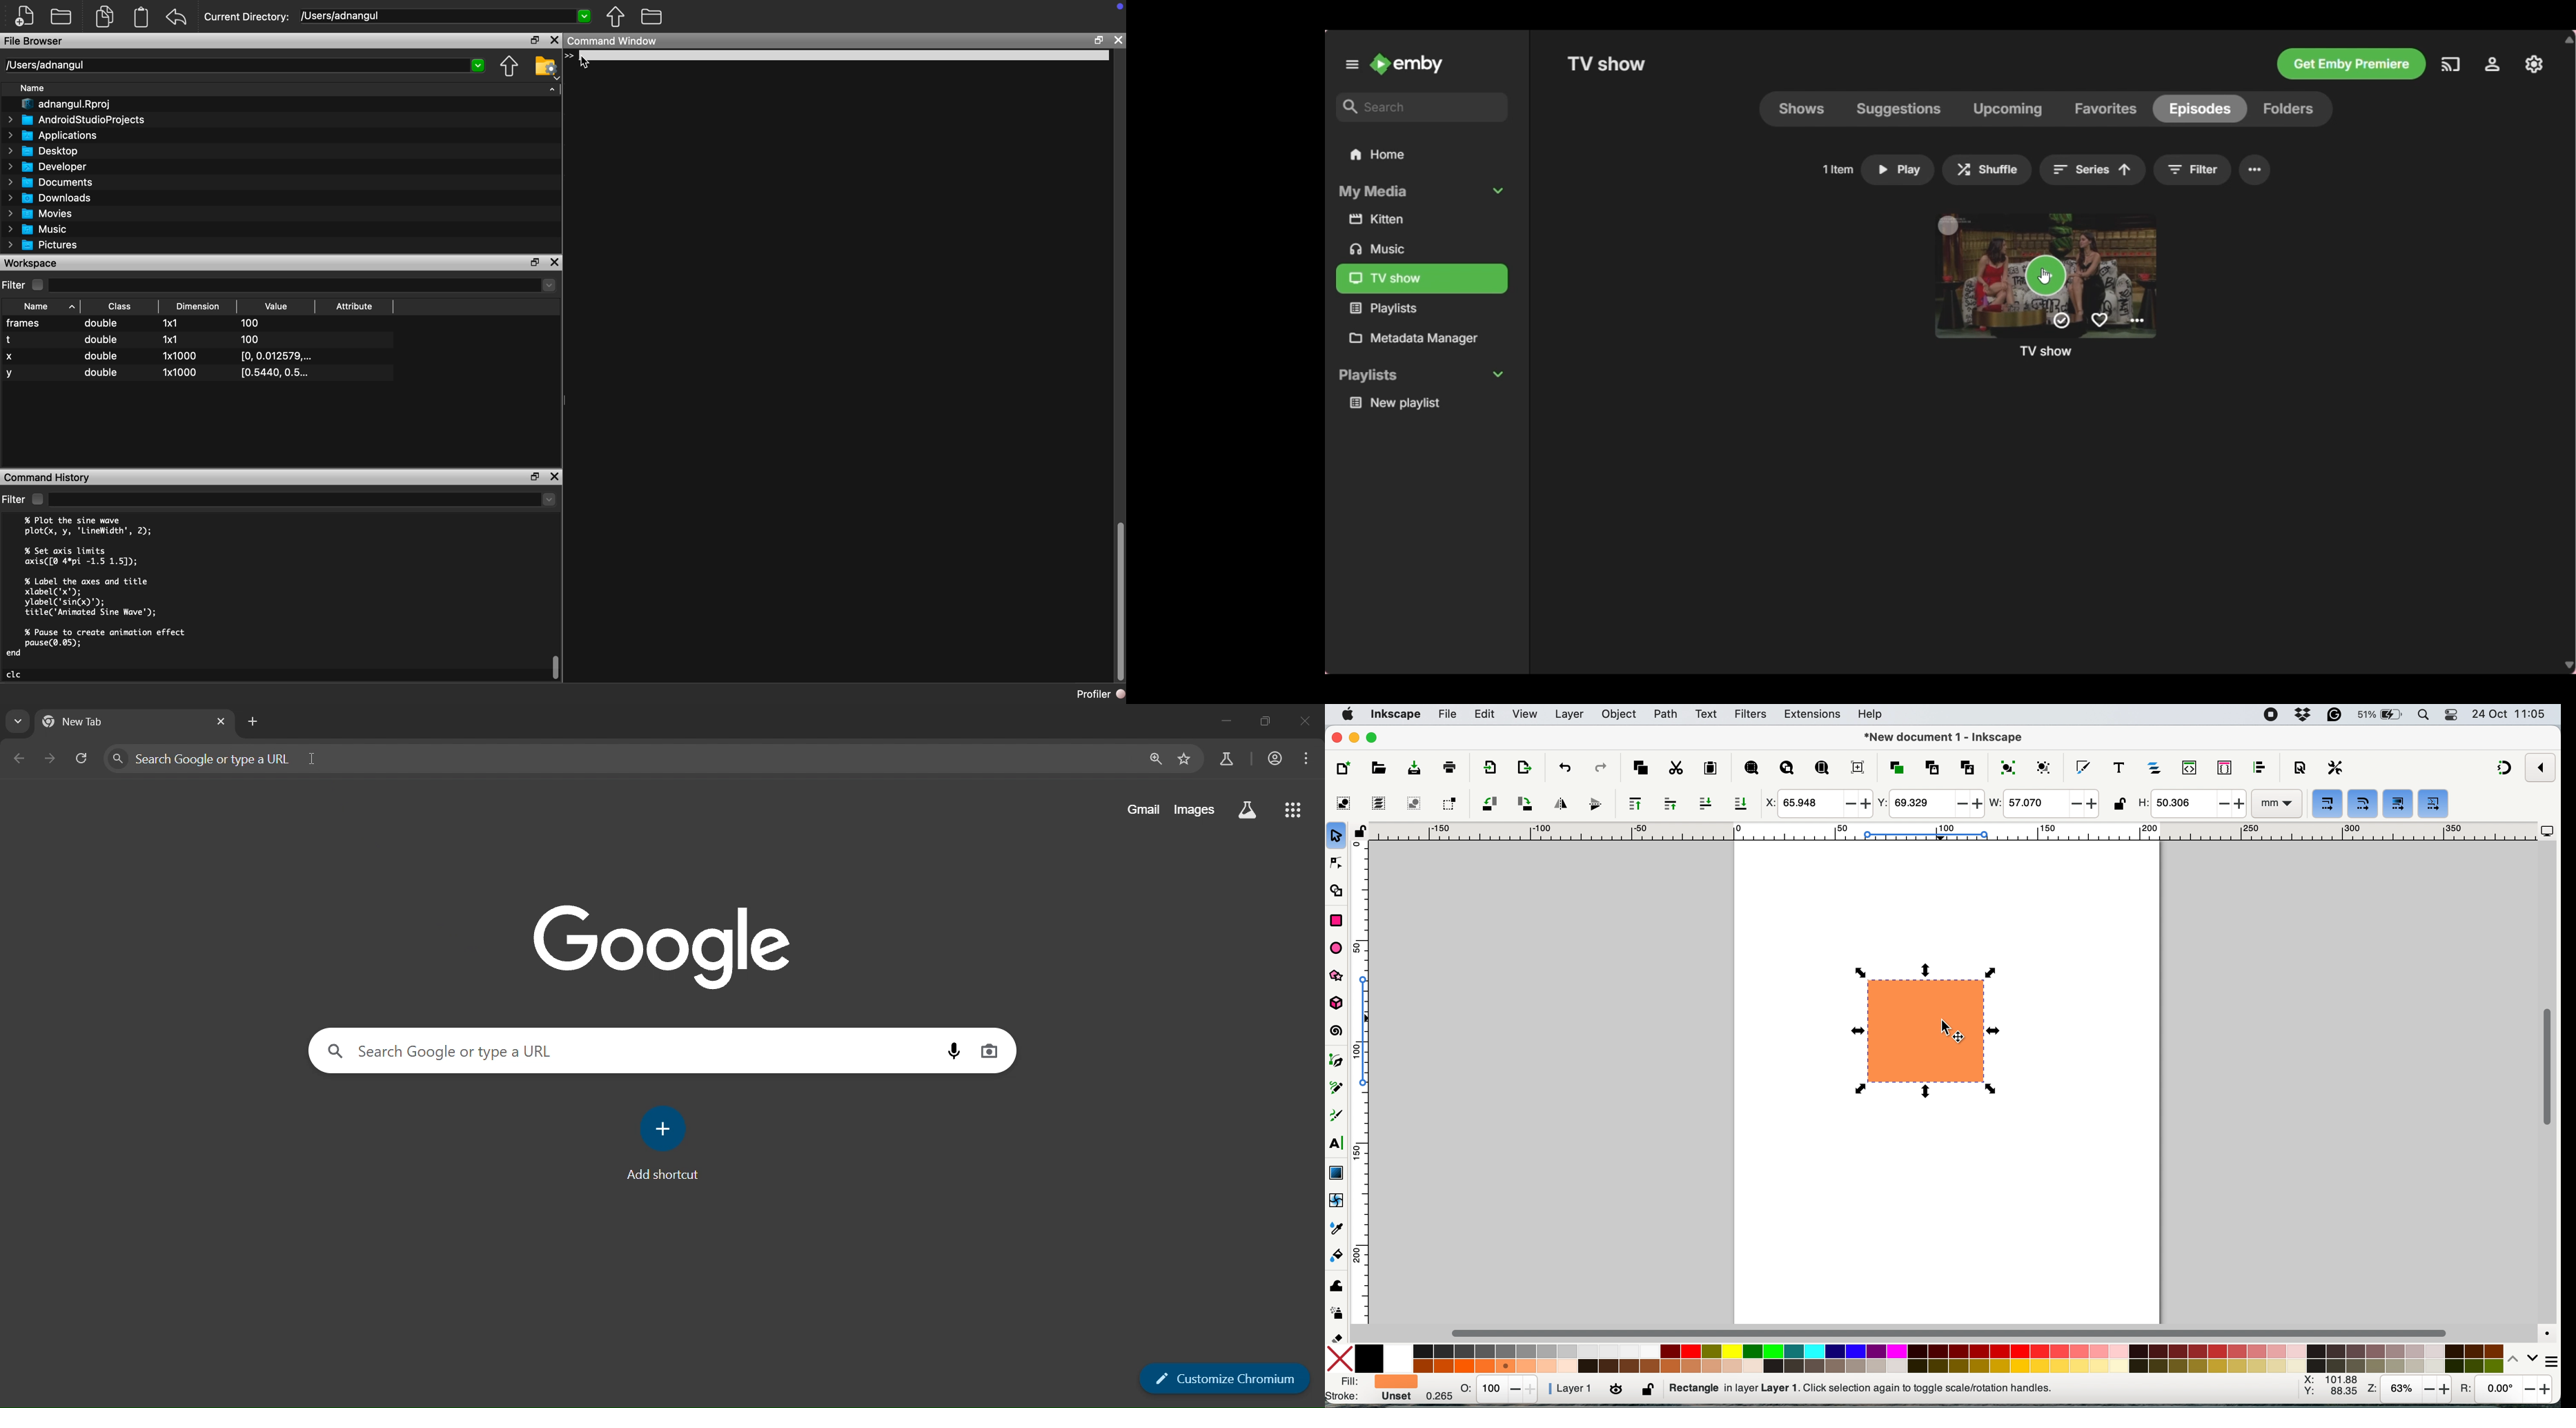  I want to click on xml editor, so click(2187, 768).